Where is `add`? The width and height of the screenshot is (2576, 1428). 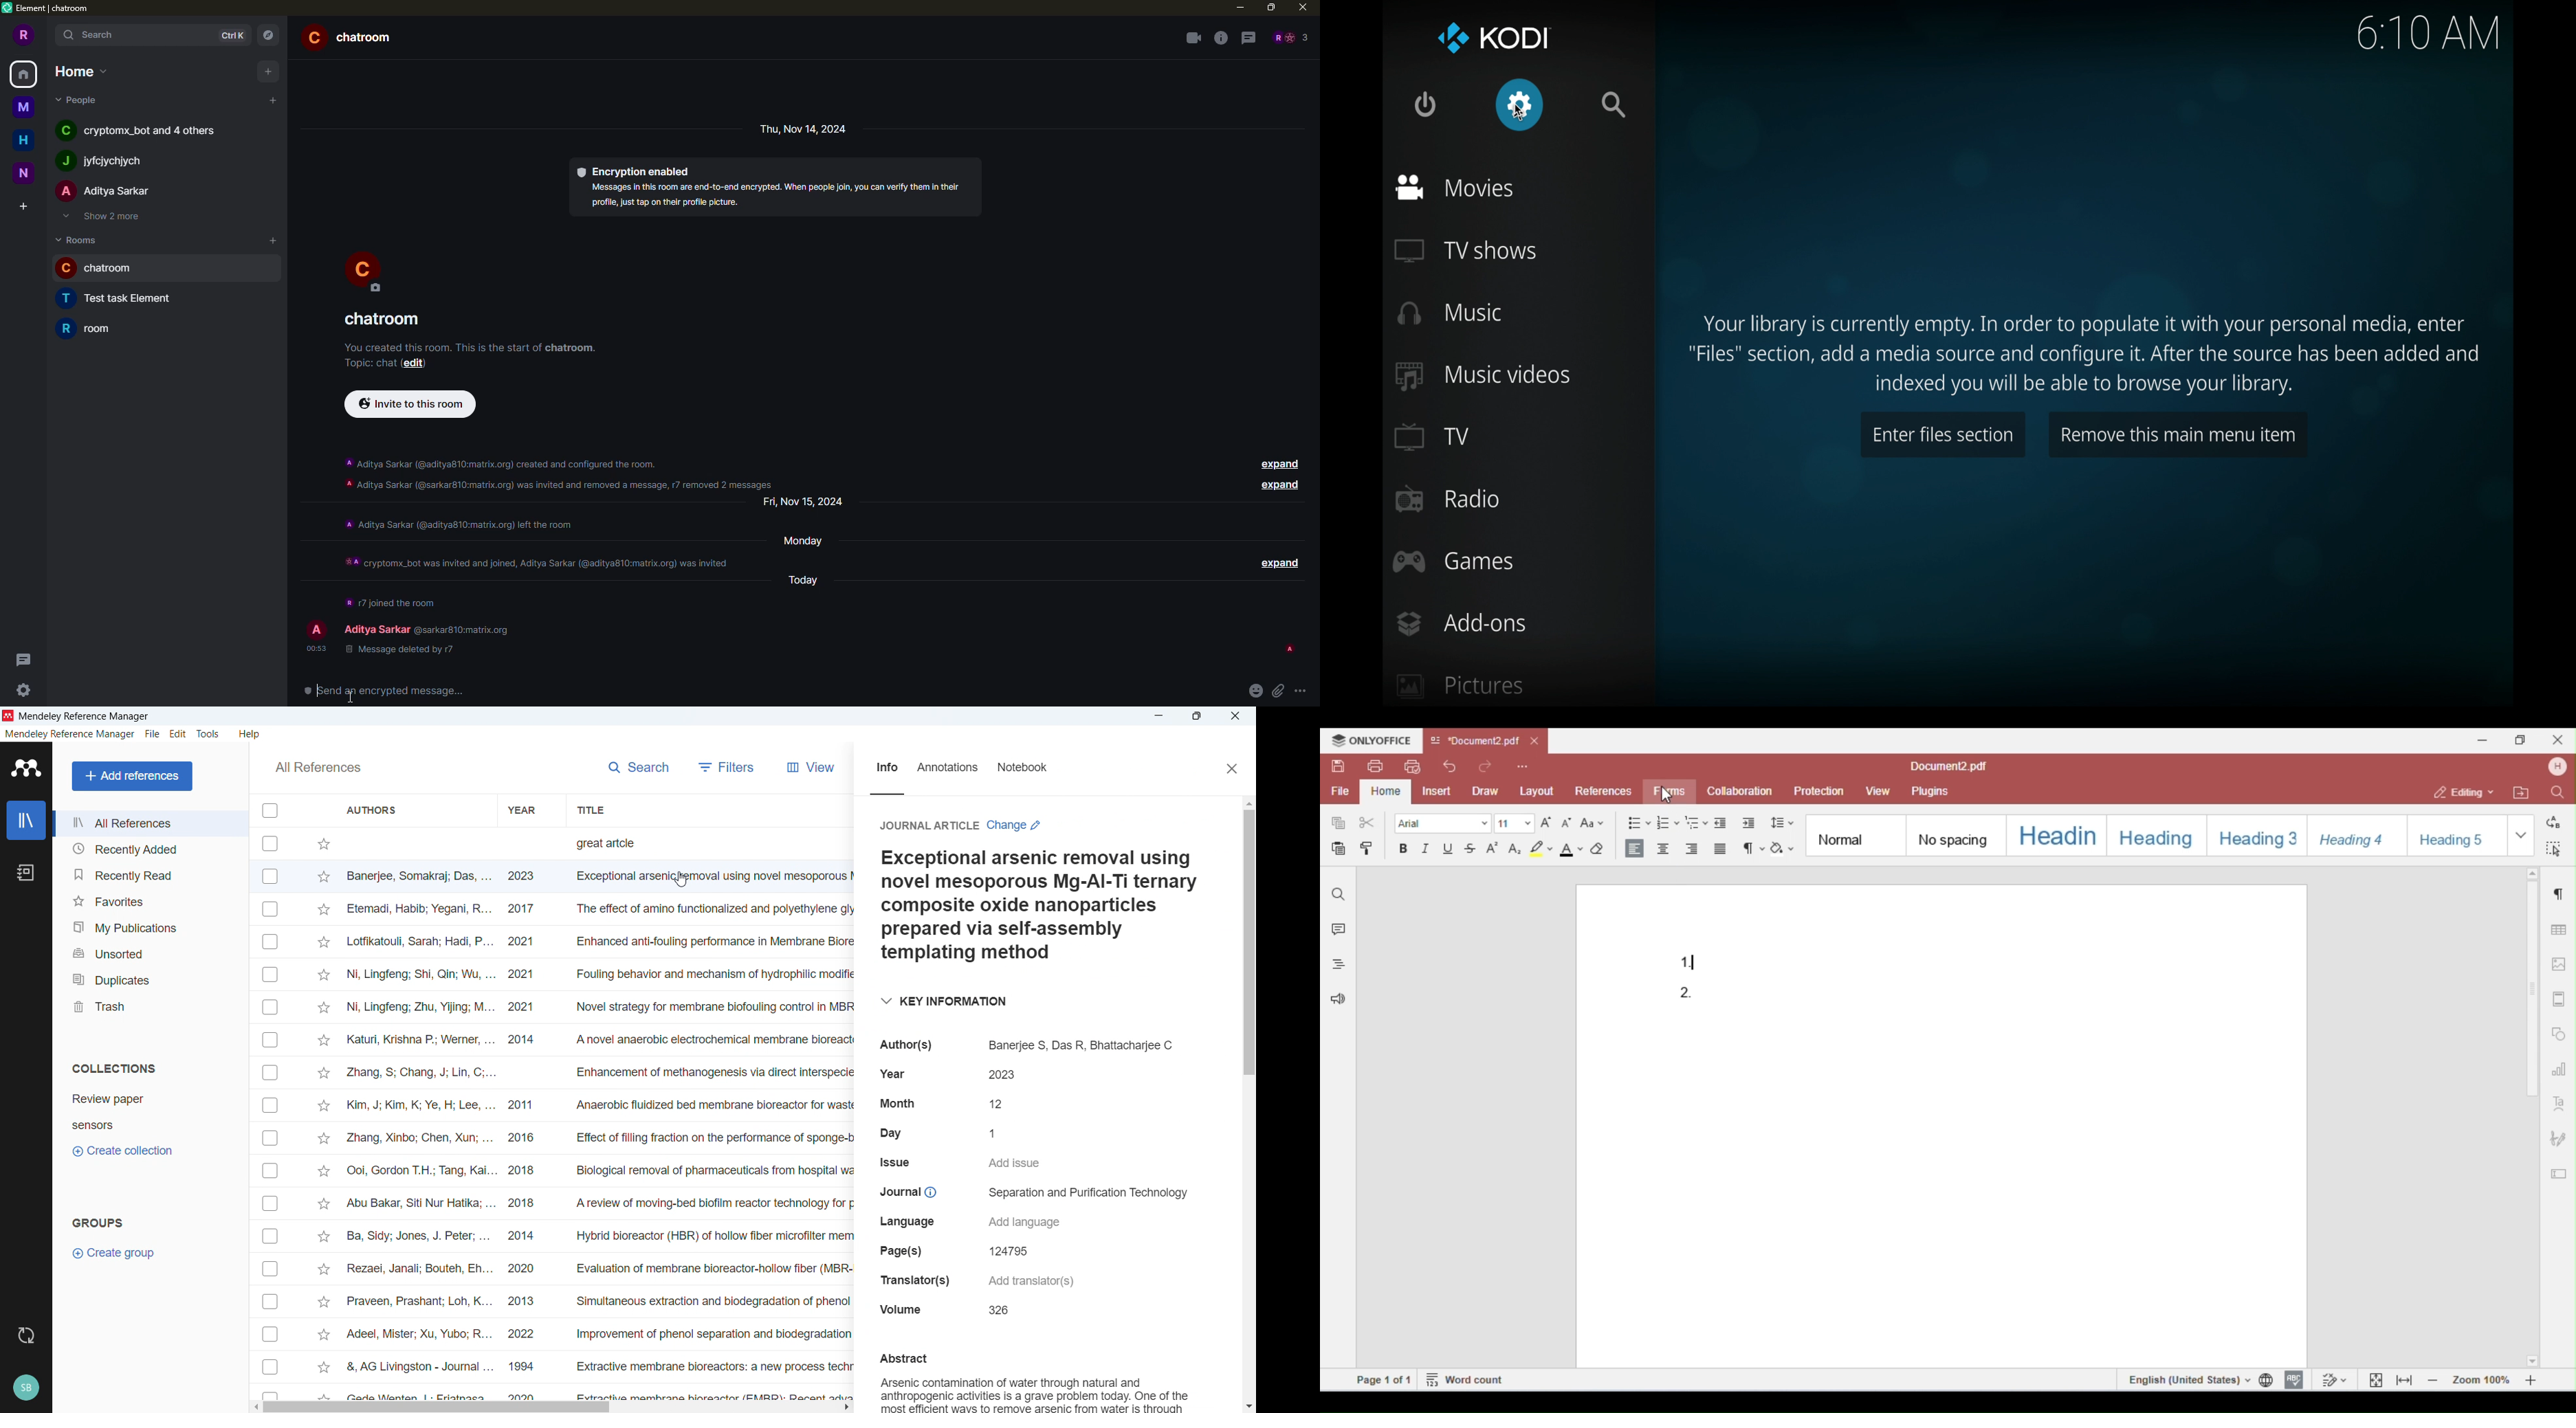
add is located at coordinates (274, 100).